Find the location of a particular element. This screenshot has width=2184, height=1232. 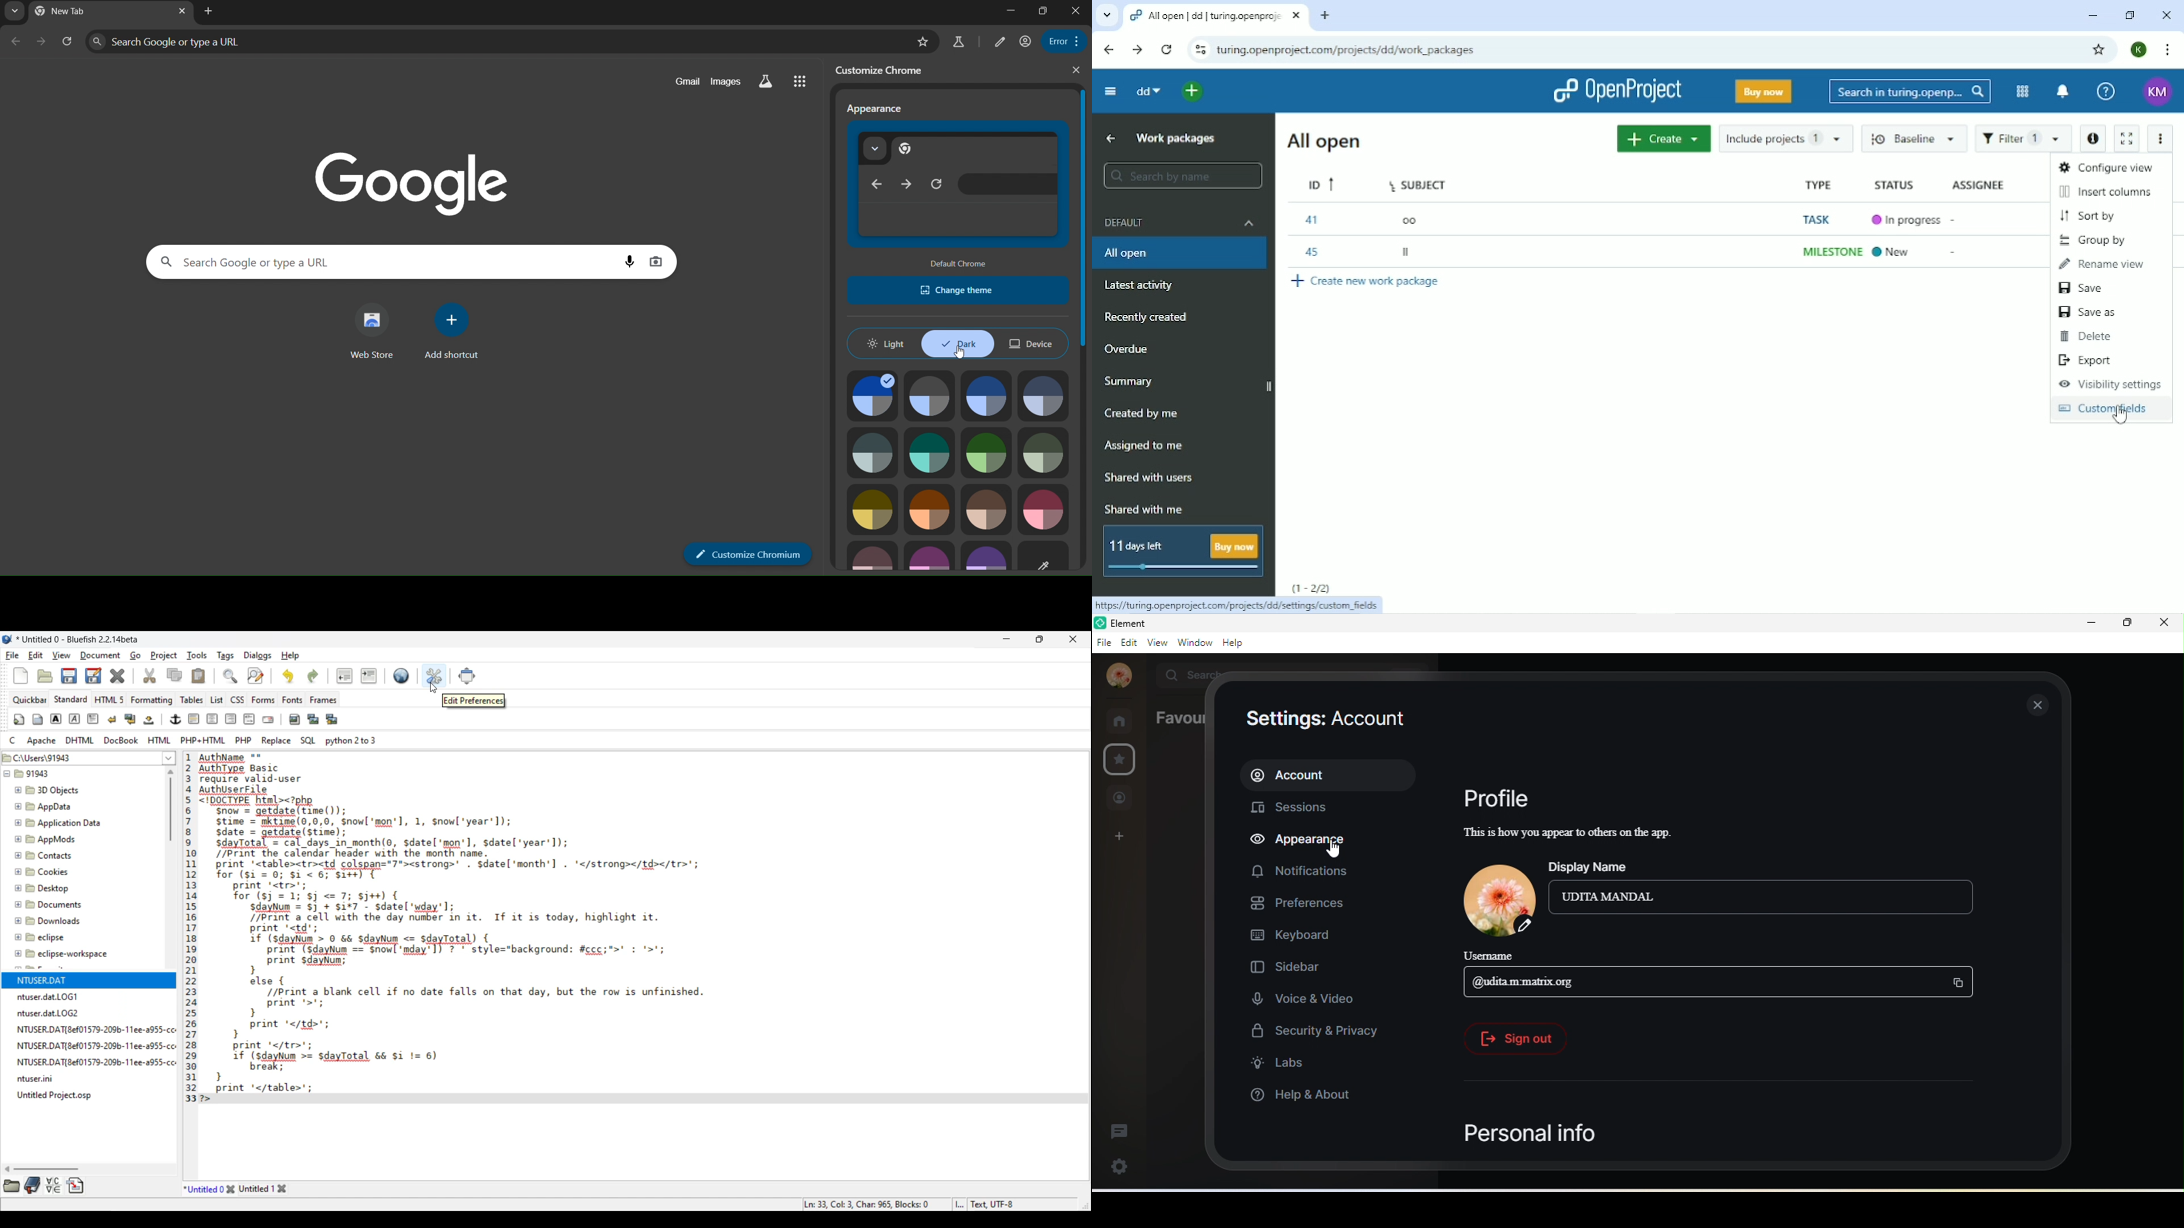

notifications is located at coordinates (1300, 874).